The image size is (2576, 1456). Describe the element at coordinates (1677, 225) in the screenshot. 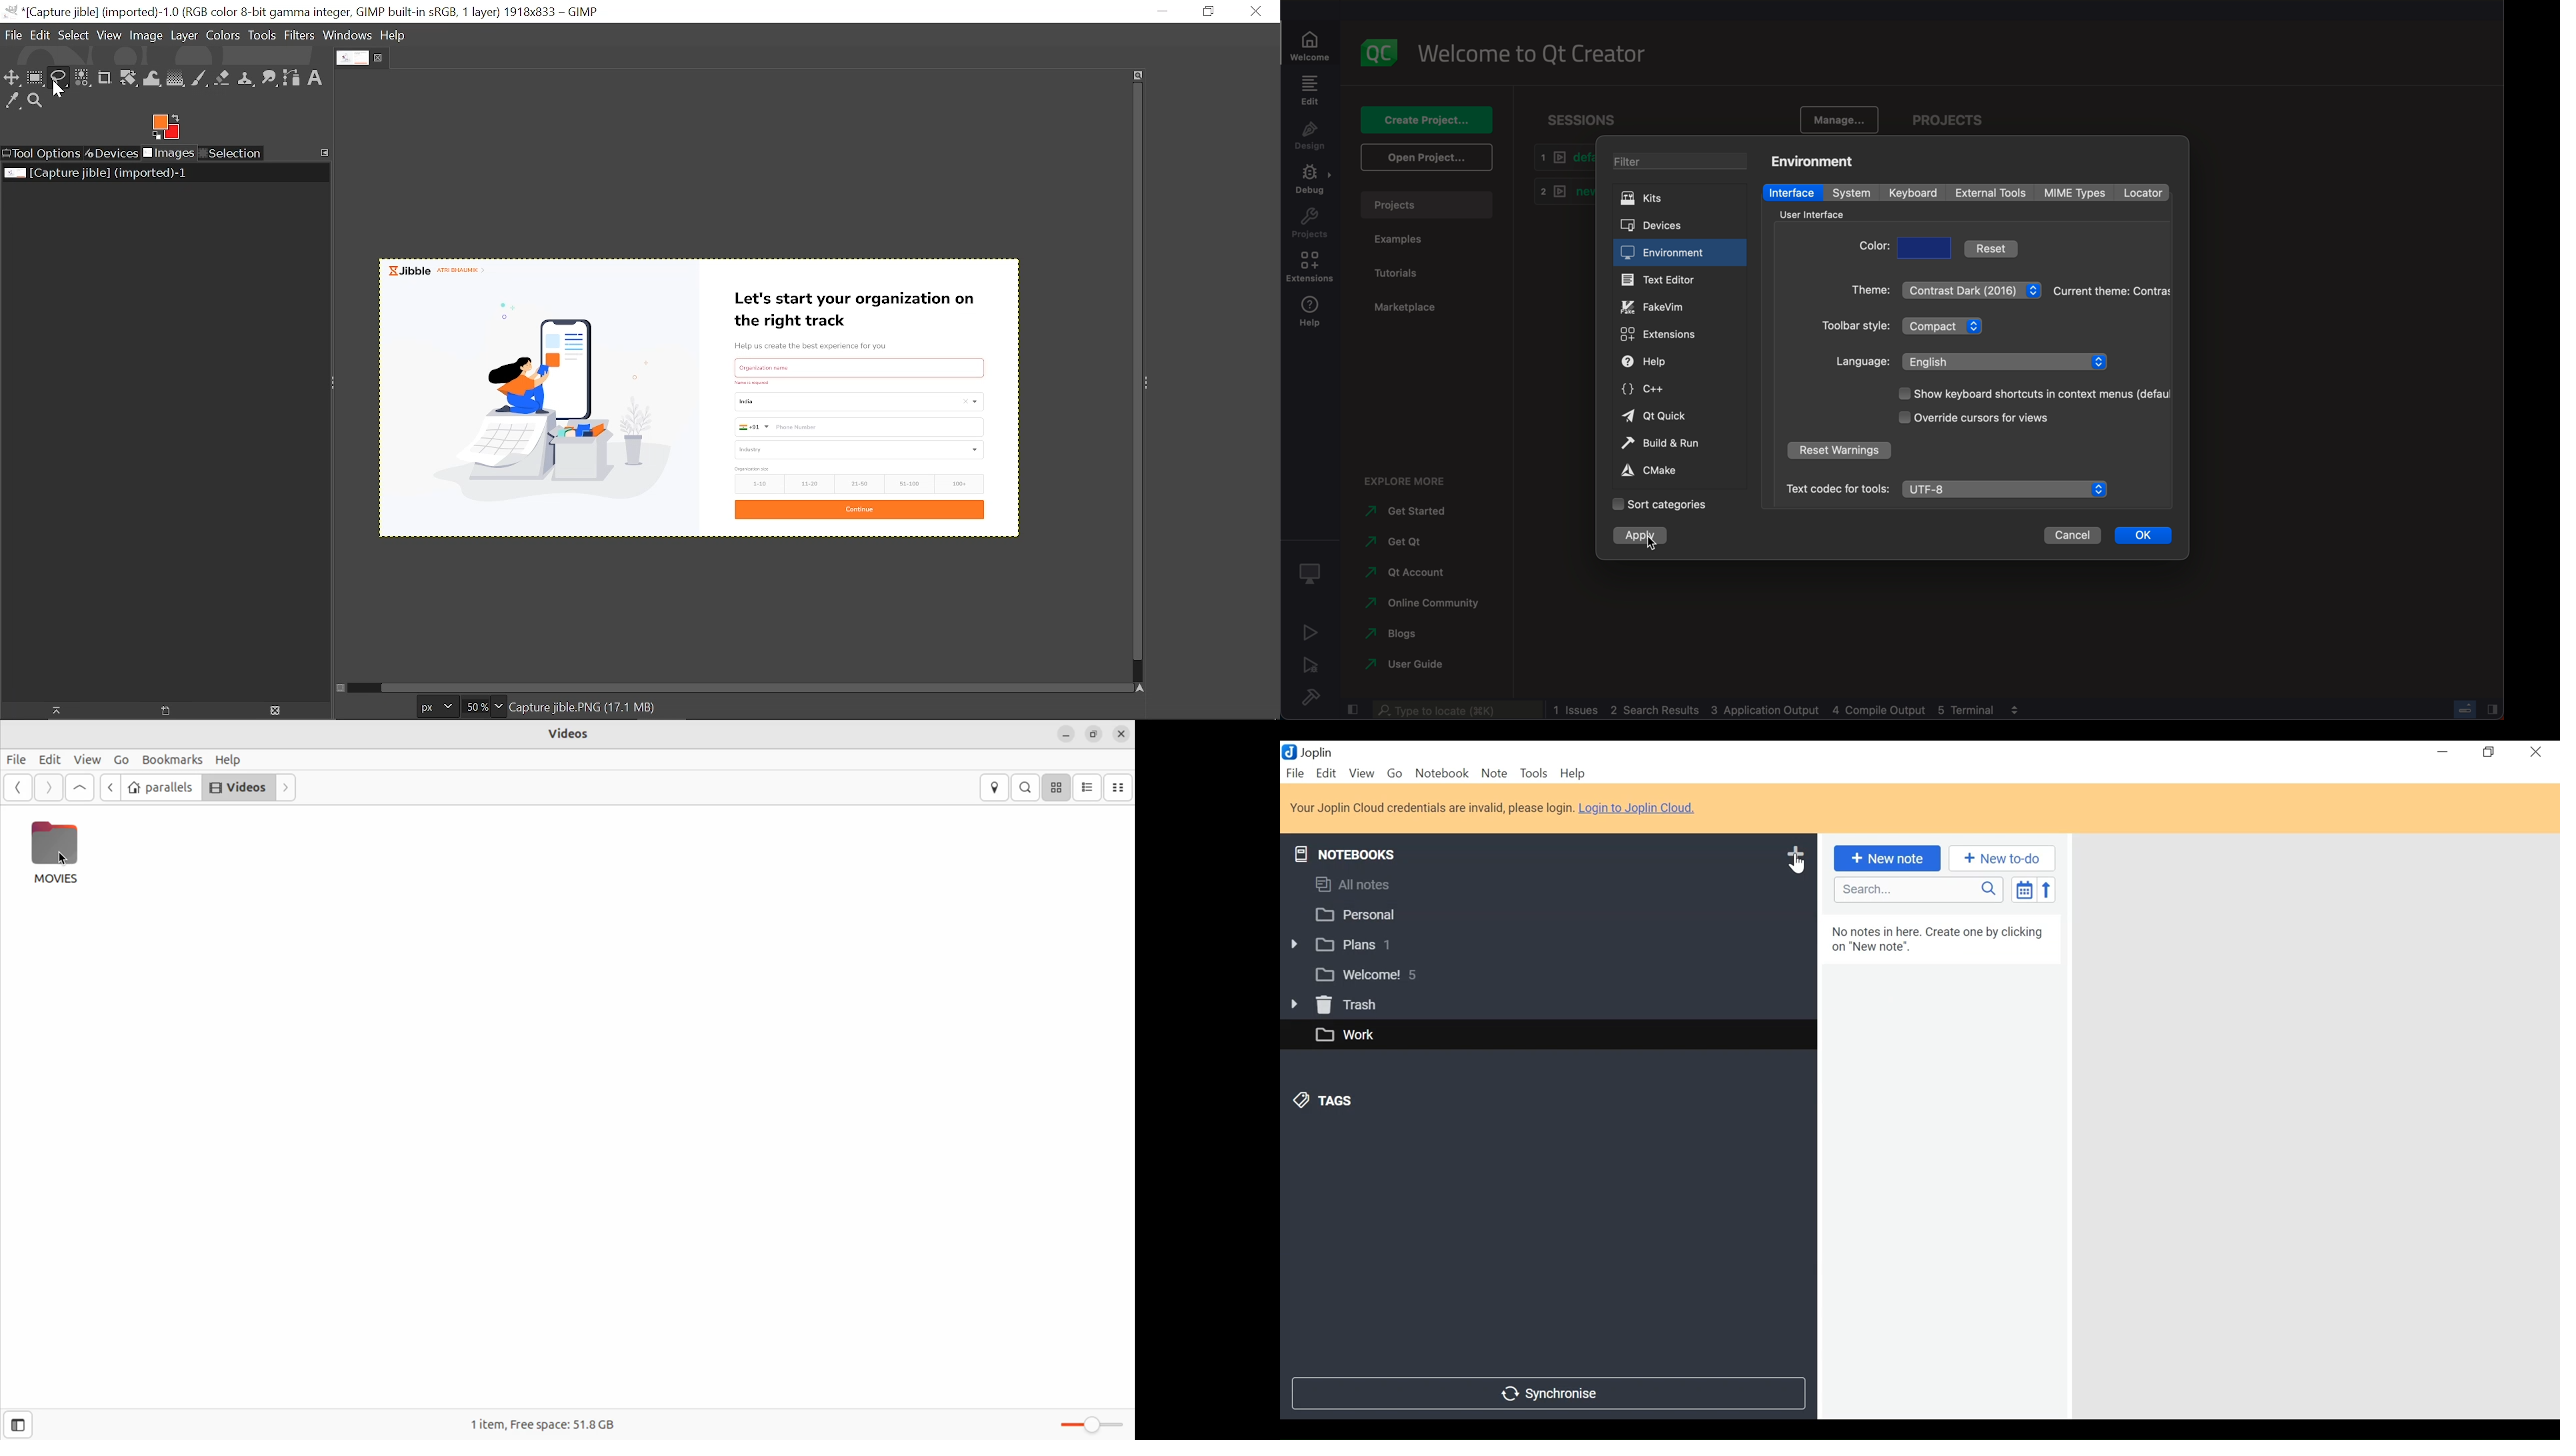

I see `devicess` at that location.